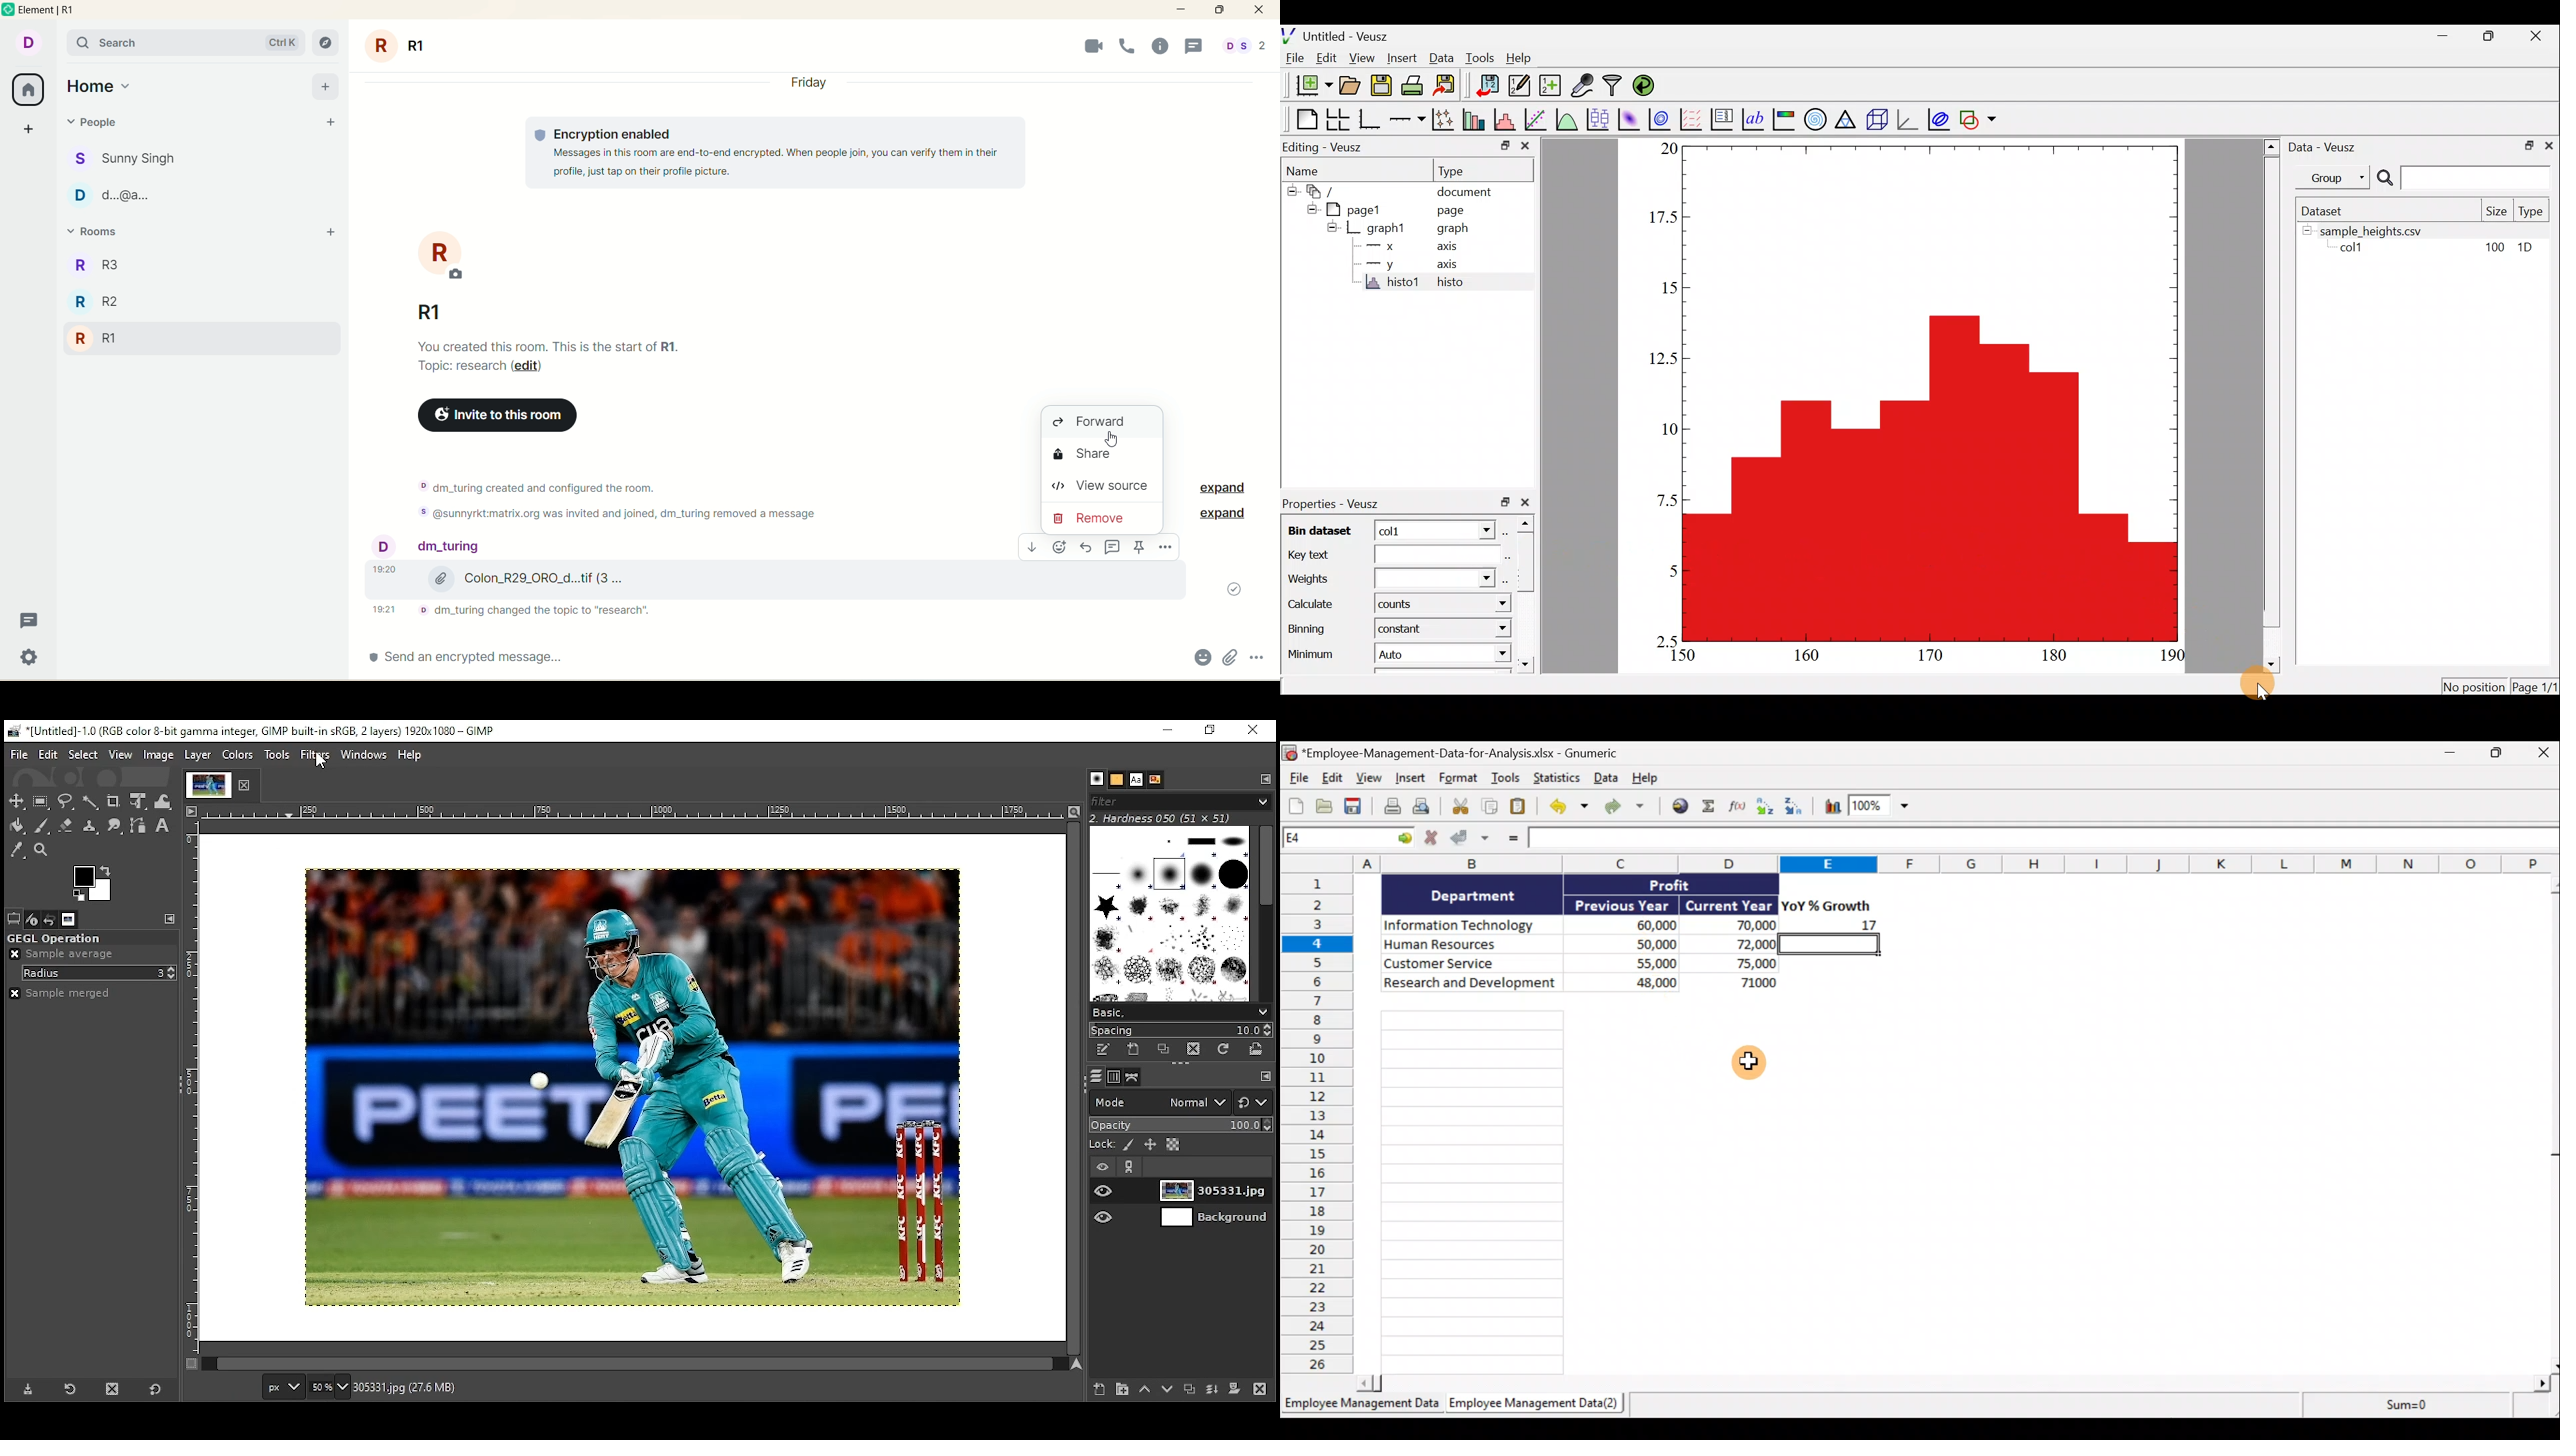  I want to click on options, so click(1259, 655).